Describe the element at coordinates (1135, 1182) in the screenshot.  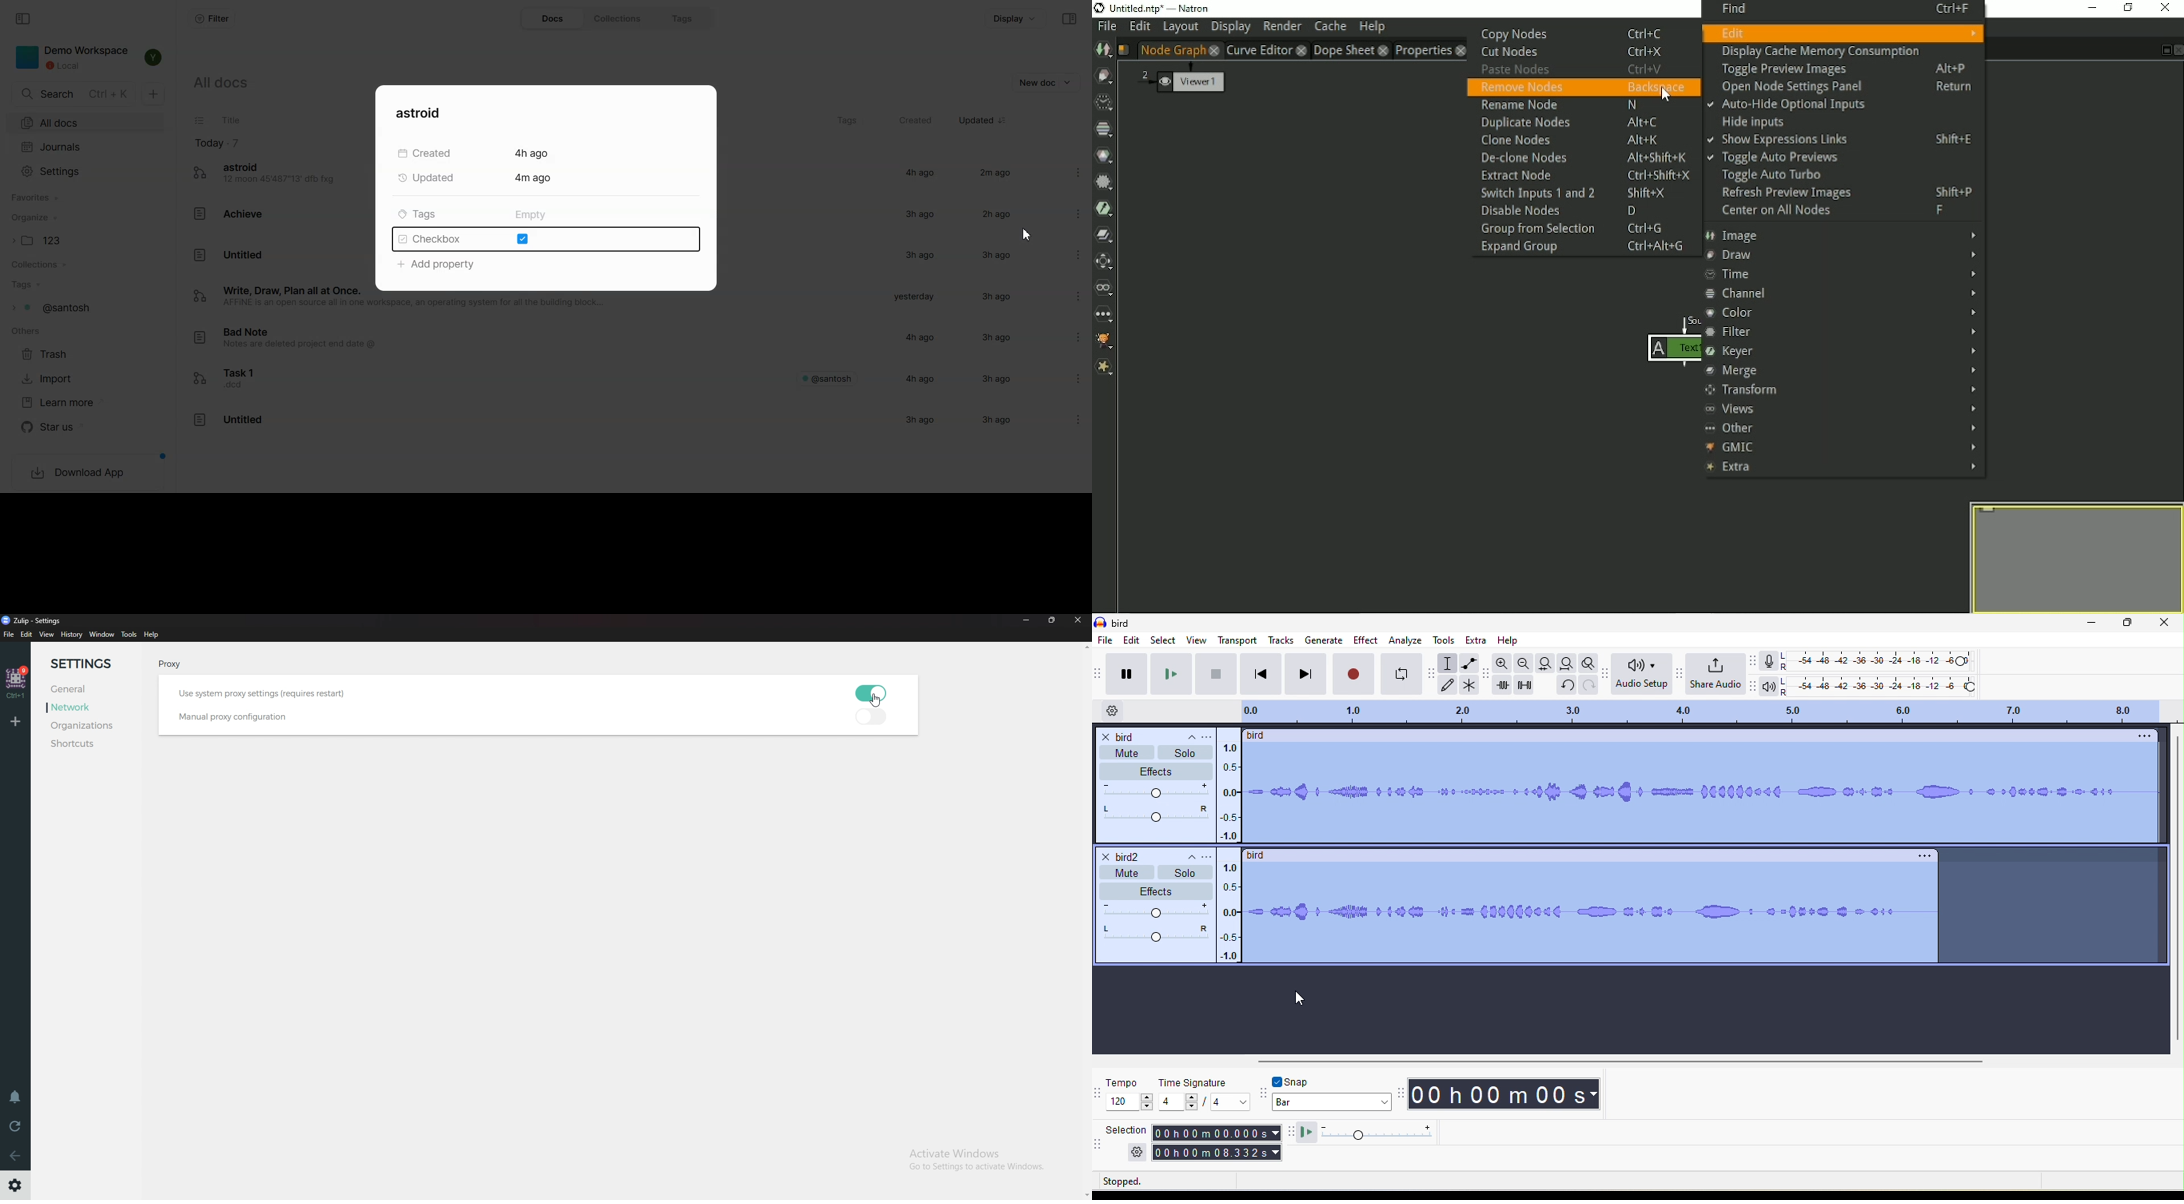
I see `stopped` at that location.